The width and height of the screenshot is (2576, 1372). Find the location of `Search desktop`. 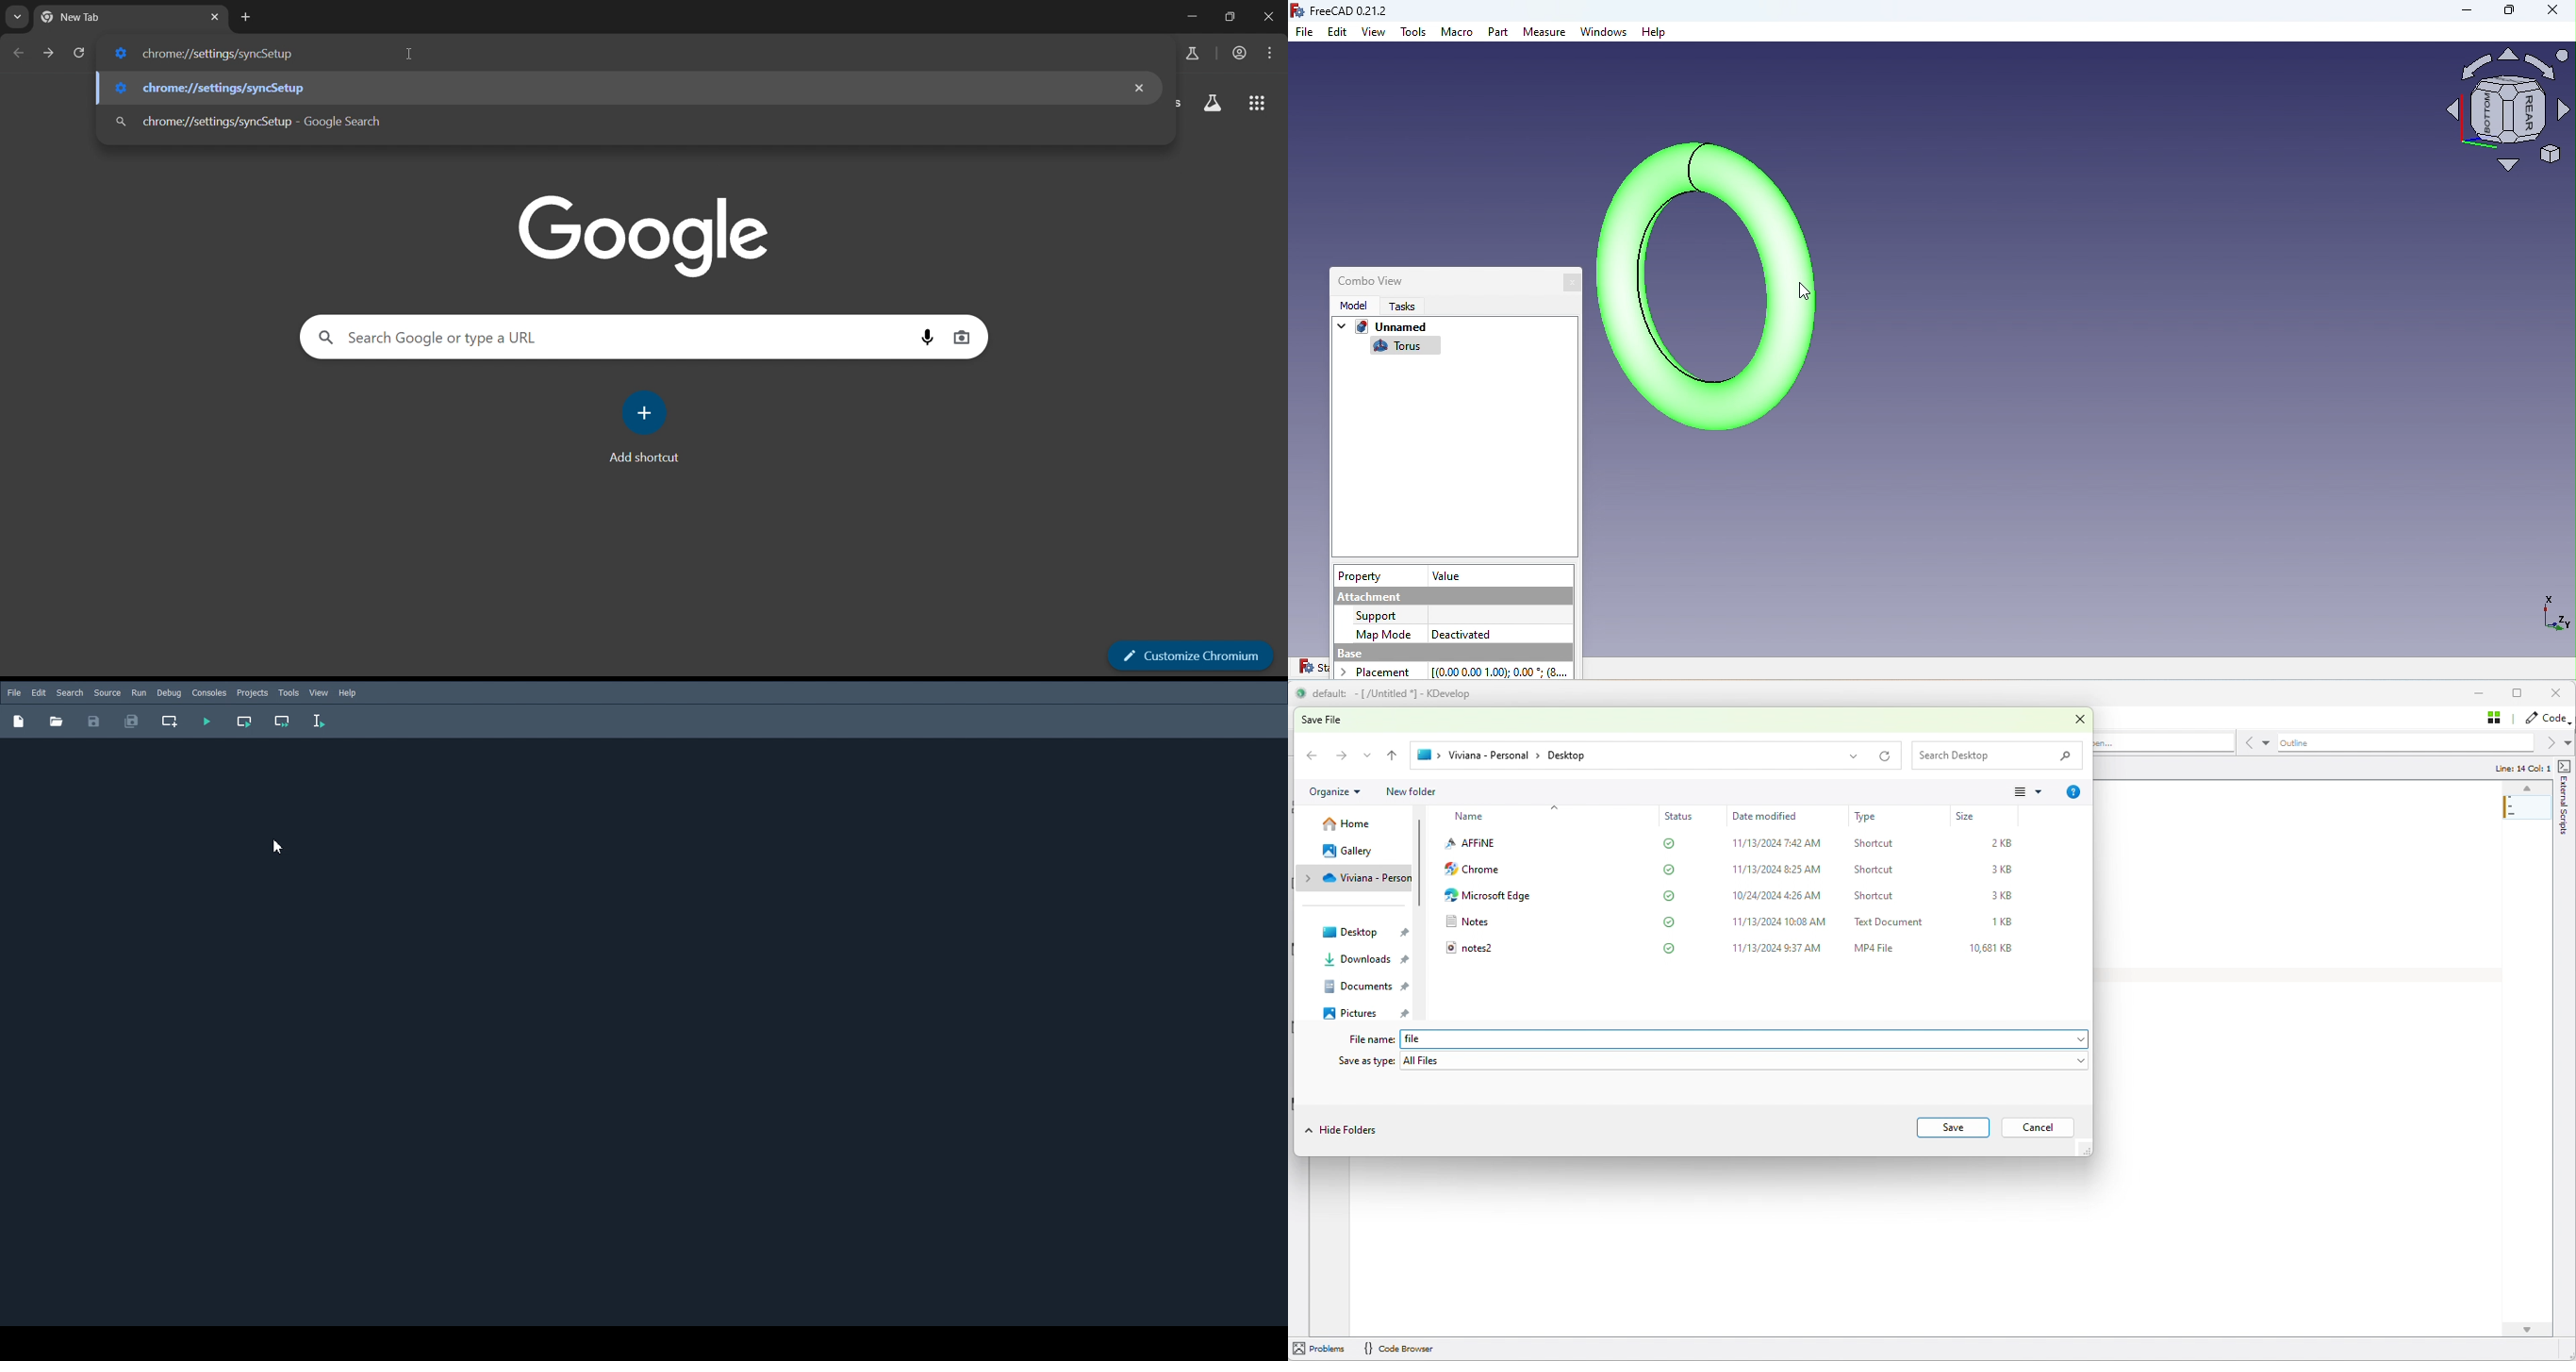

Search desktop is located at coordinates (2000, 755).